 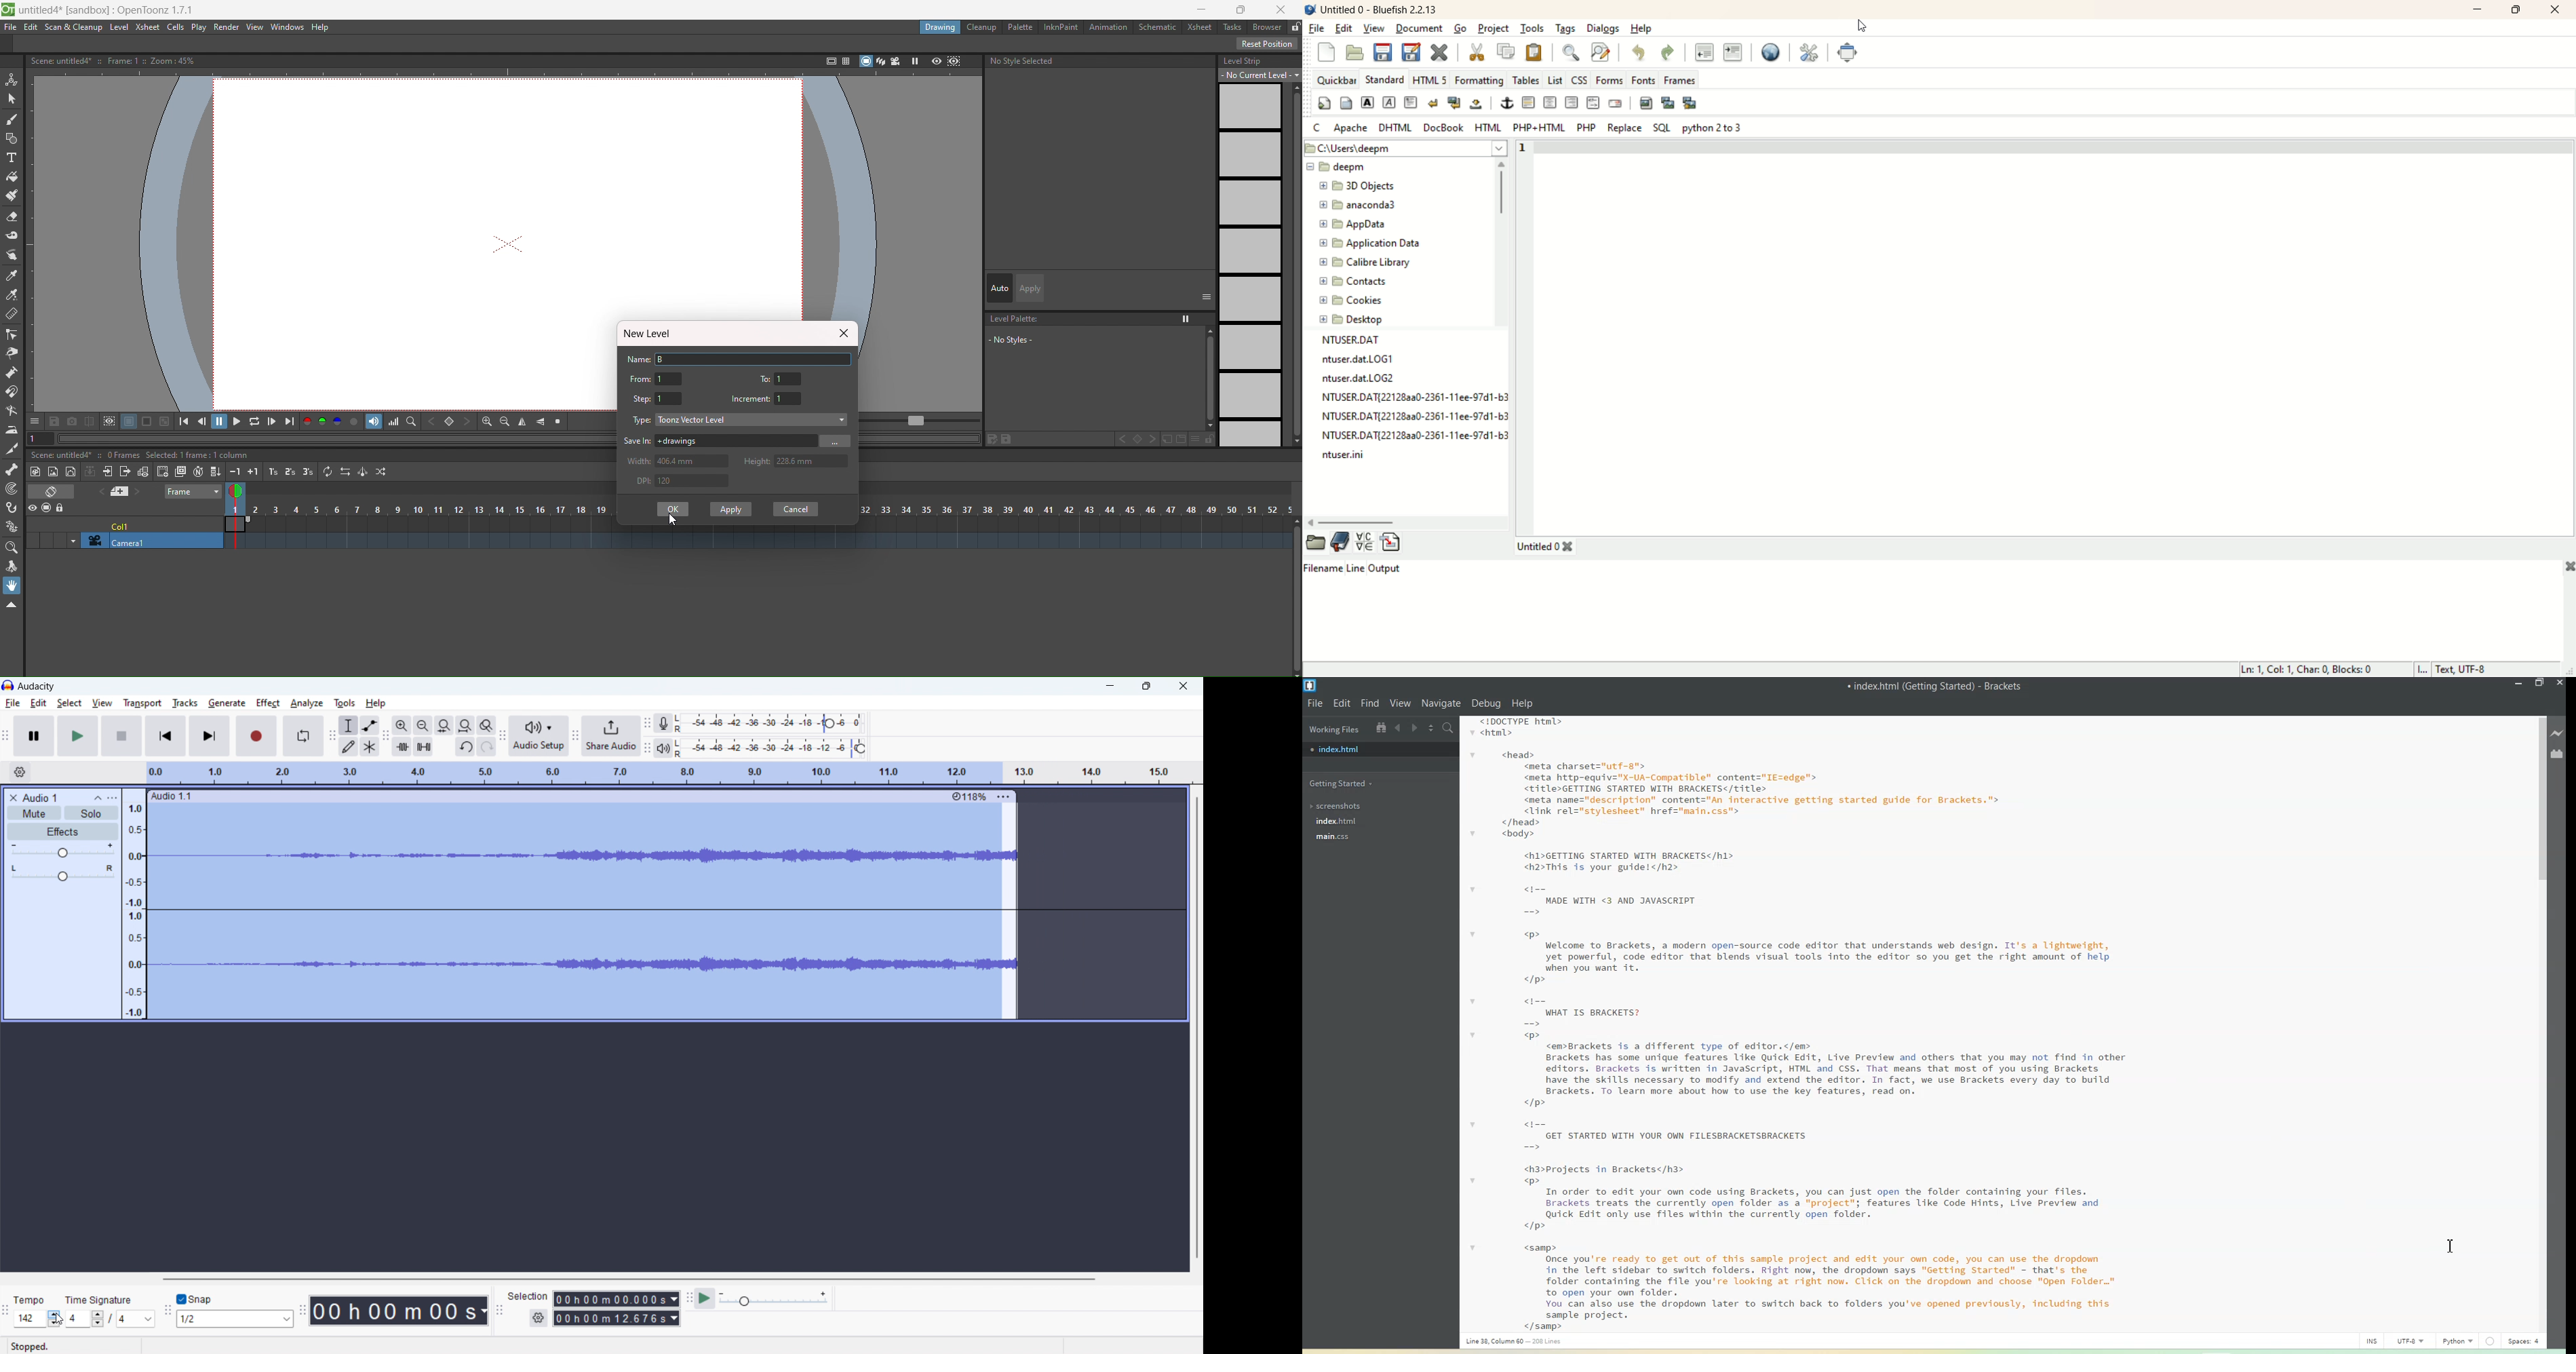 I want to click on Getting Started, so click(x=1343, y=782).